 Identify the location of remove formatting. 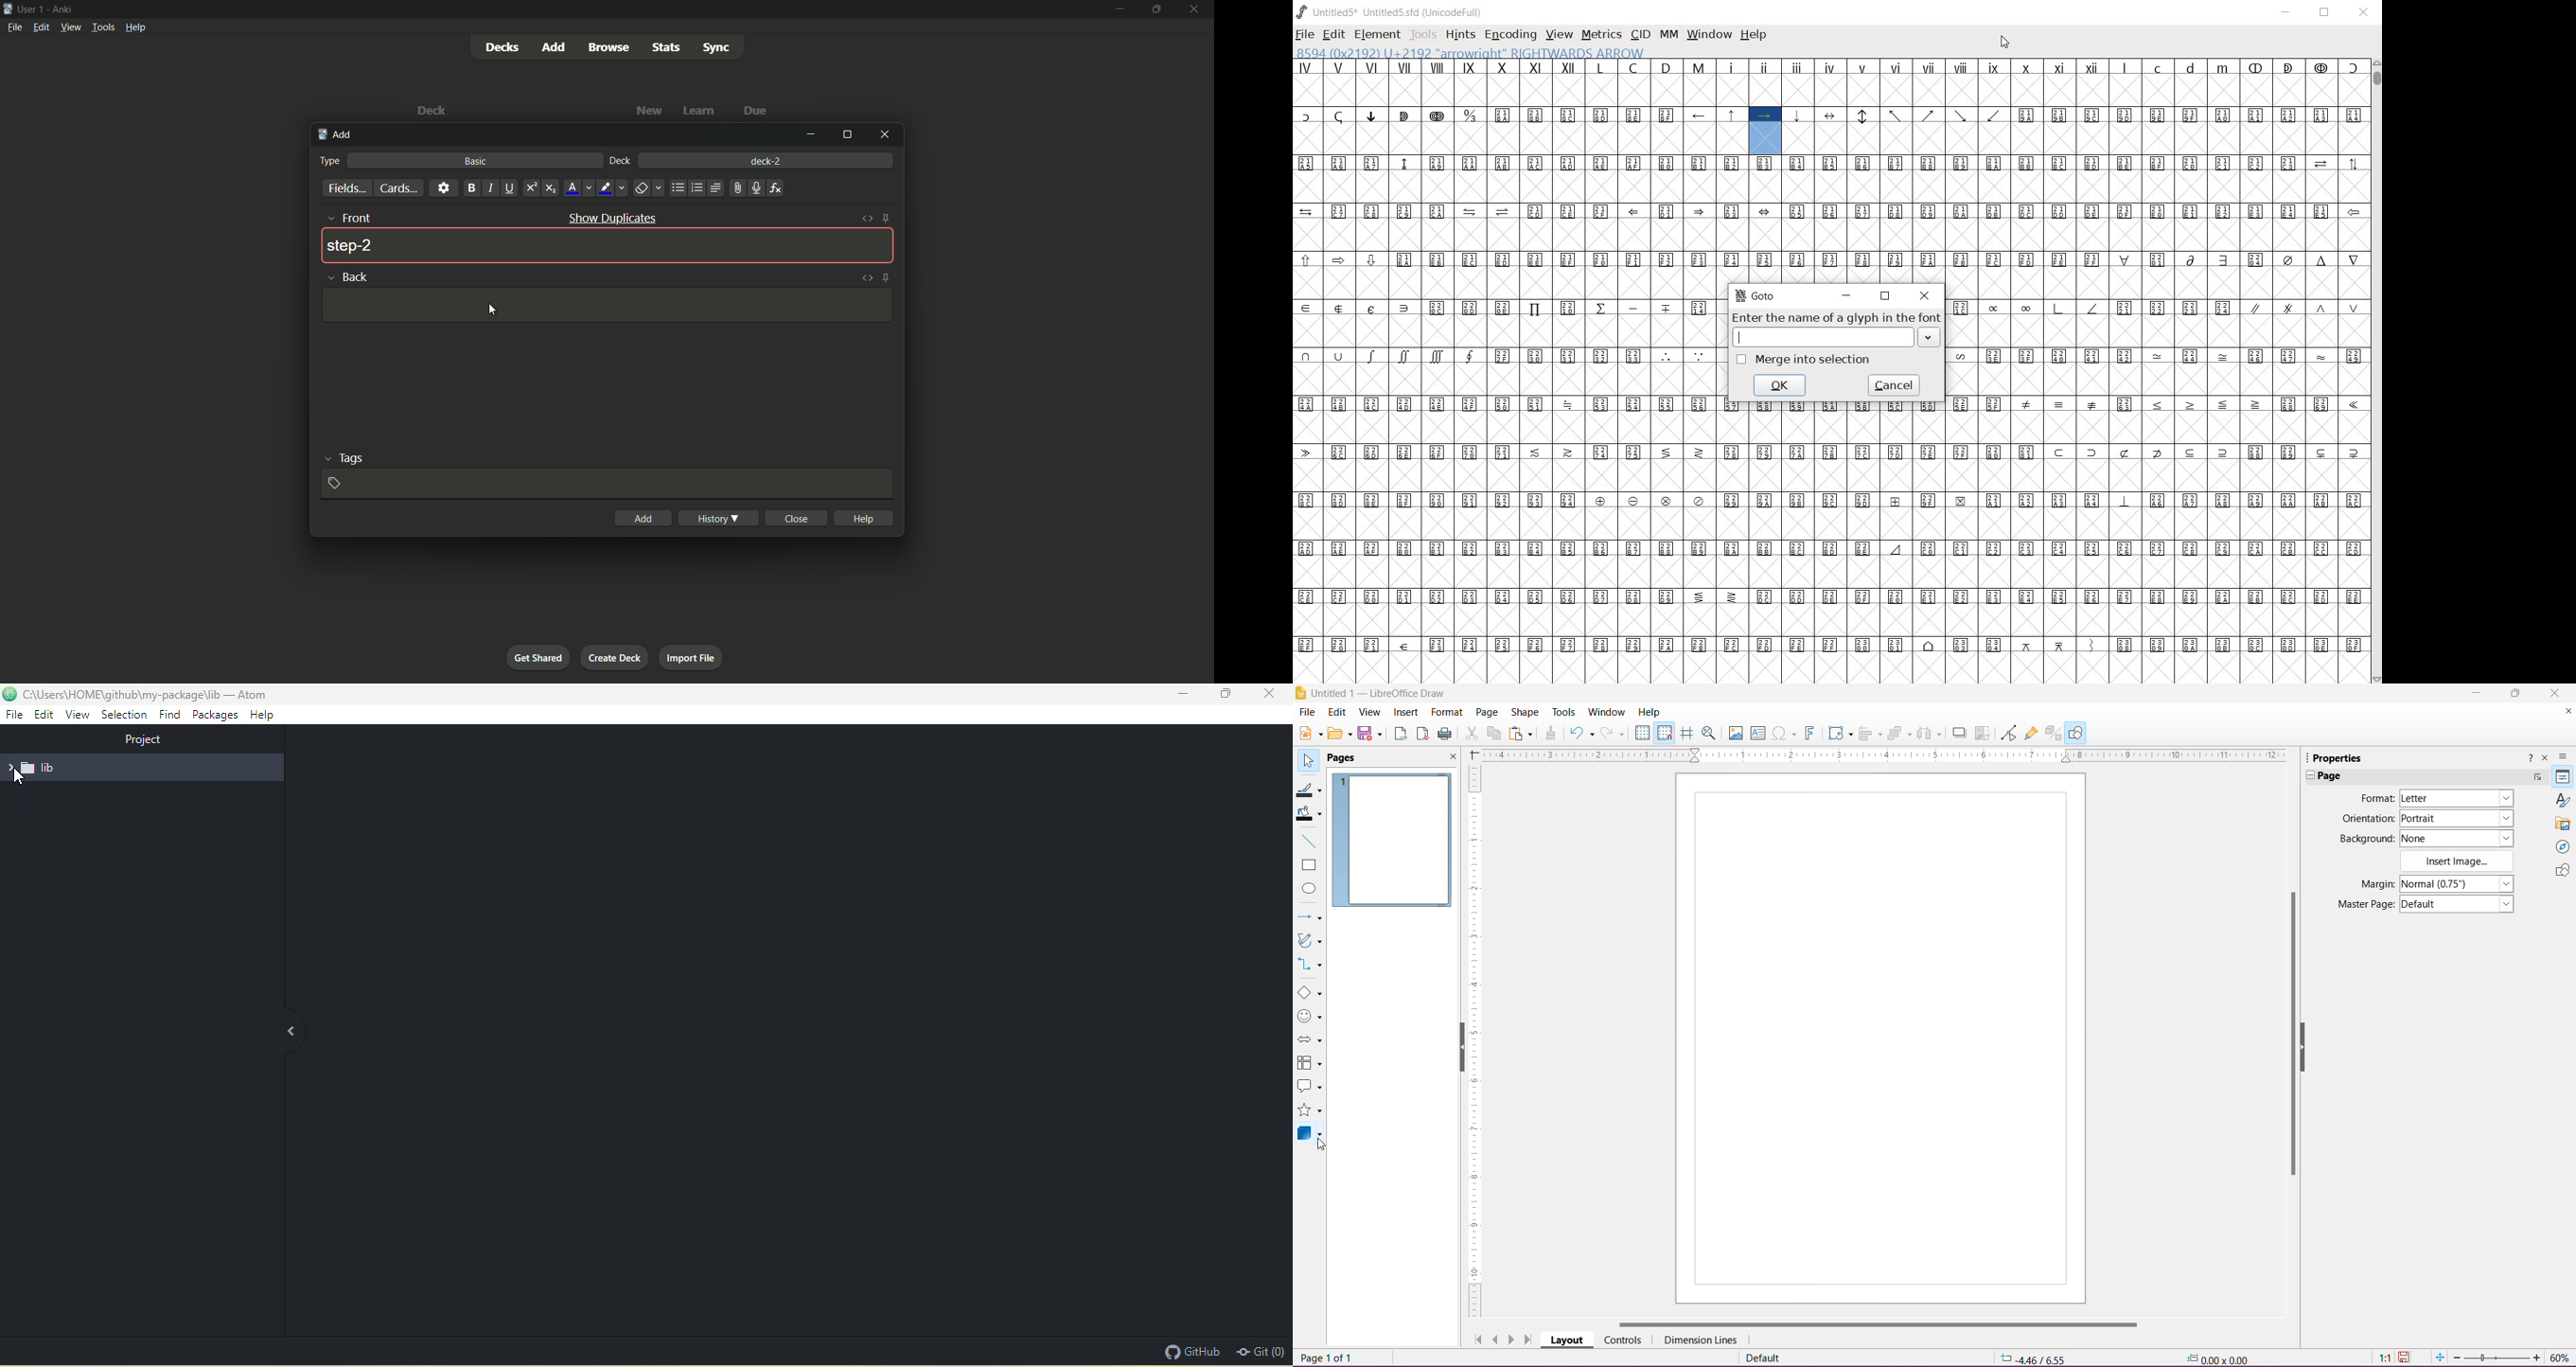
(648, 189).